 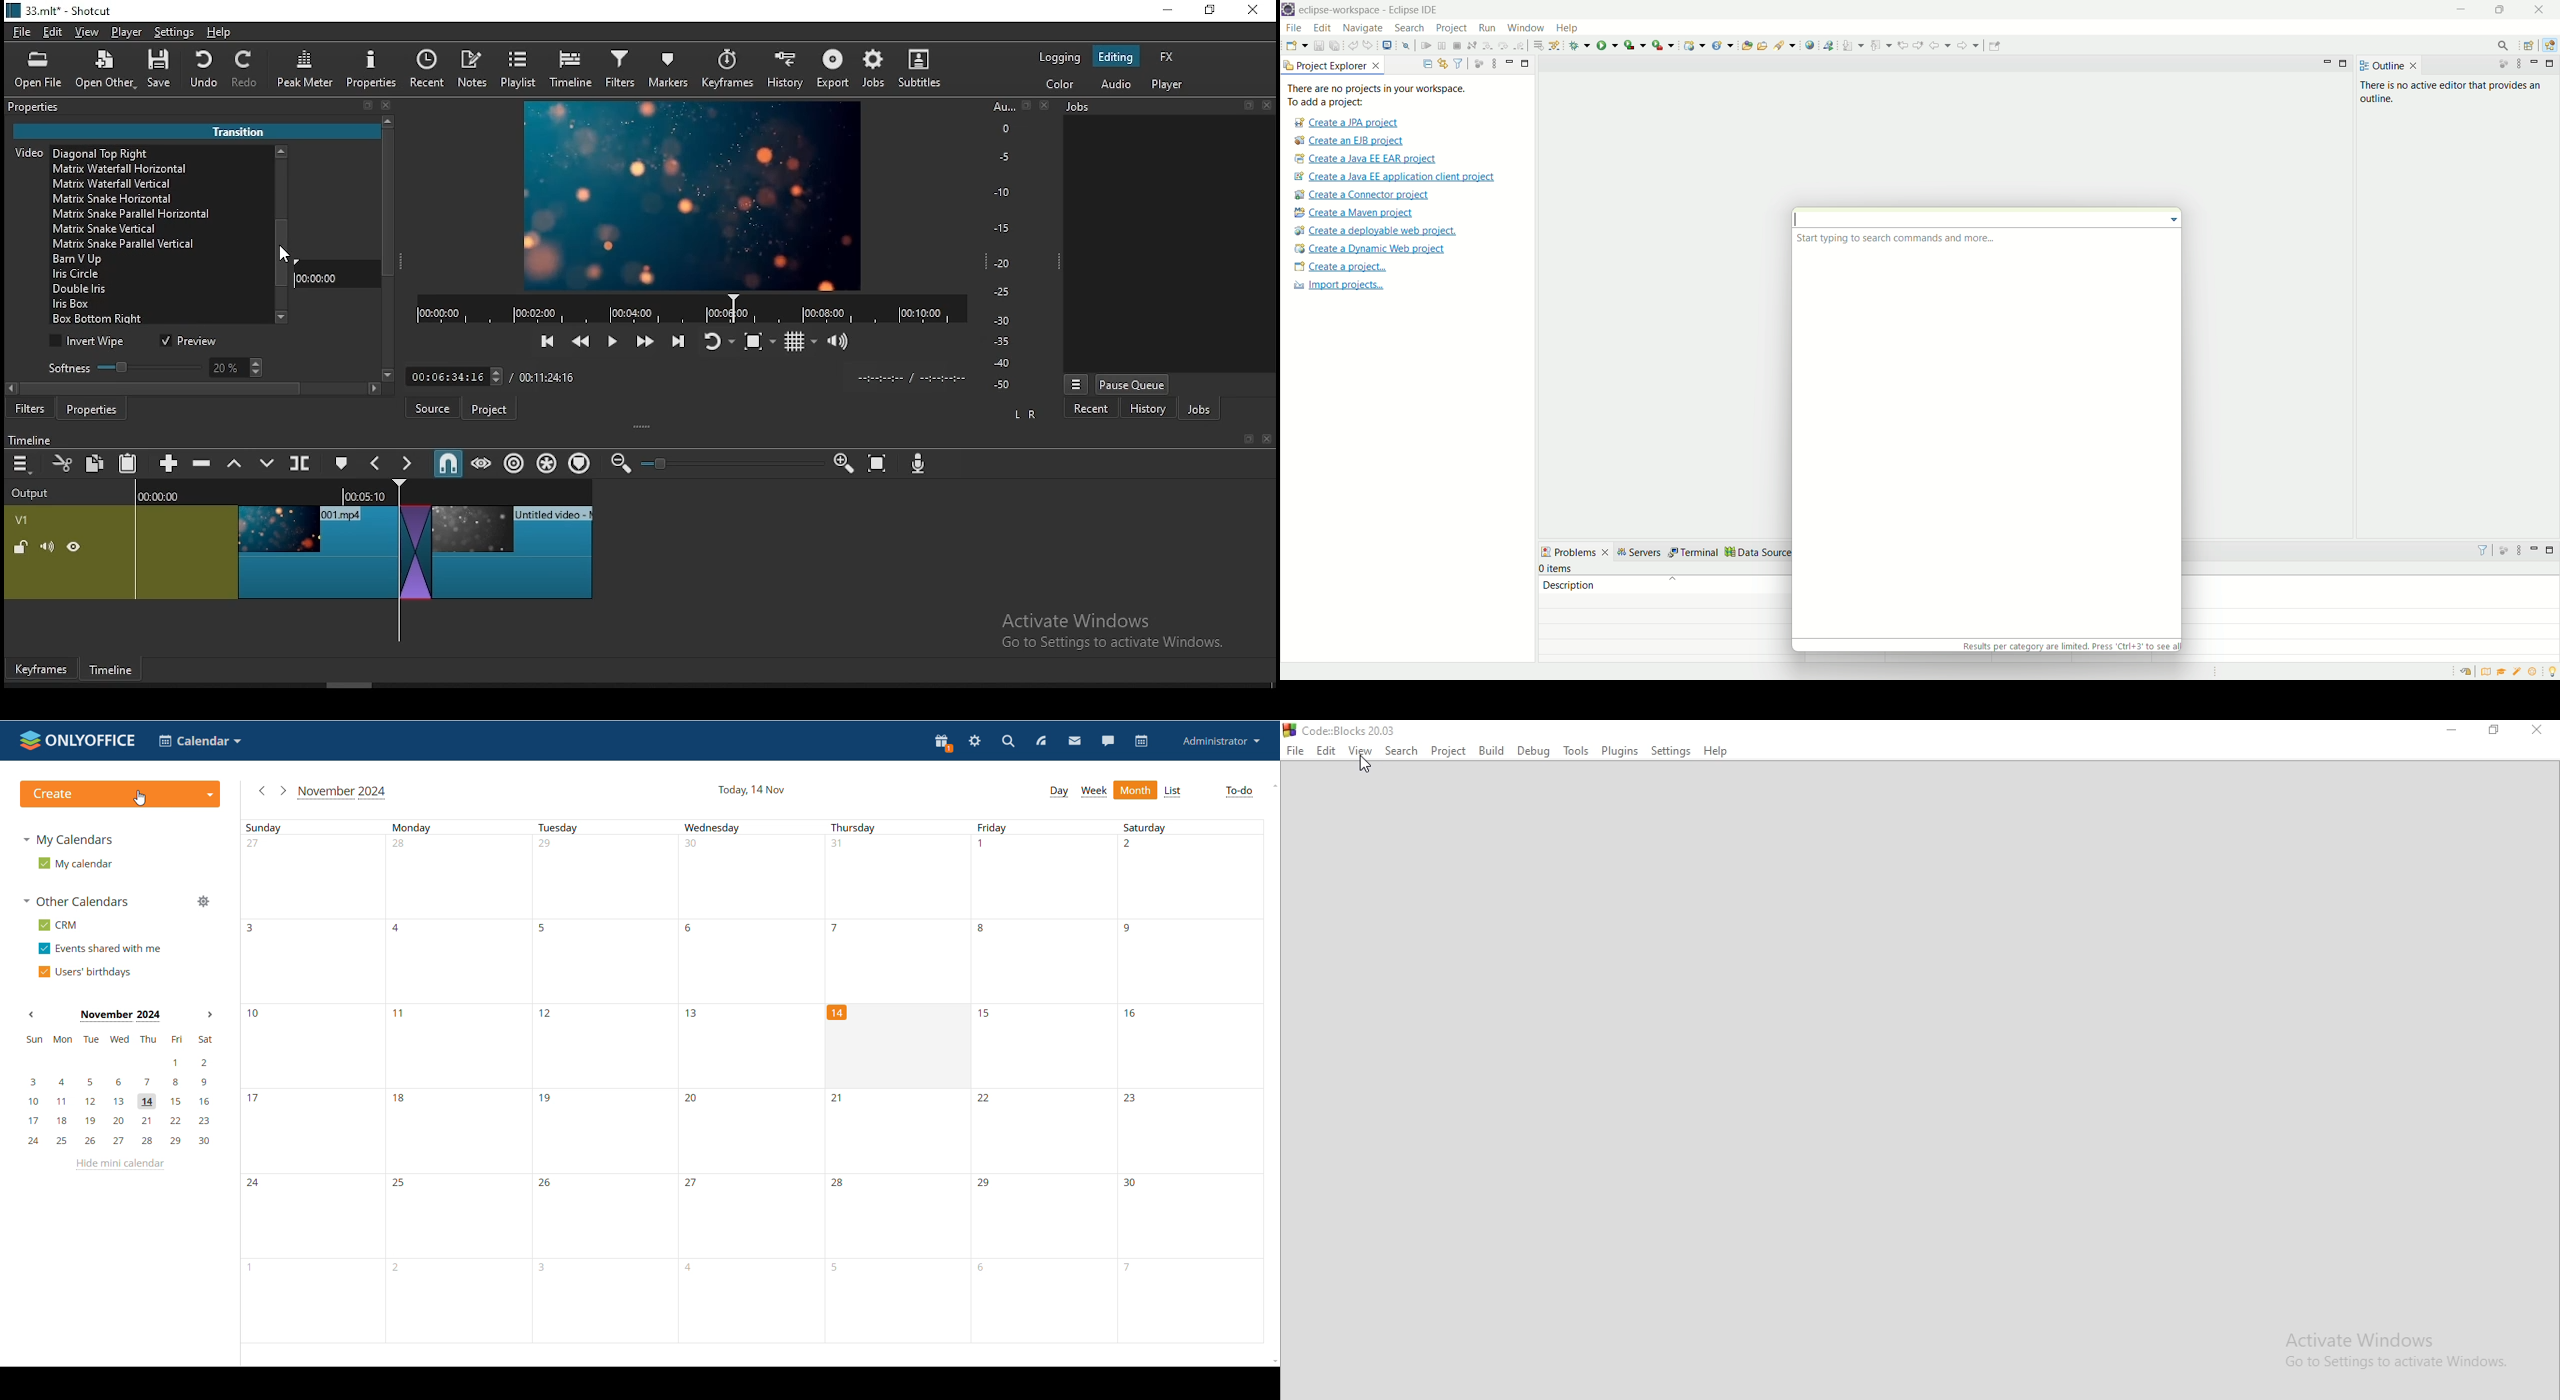 I want to click on notes, so click(x=475, y=69).